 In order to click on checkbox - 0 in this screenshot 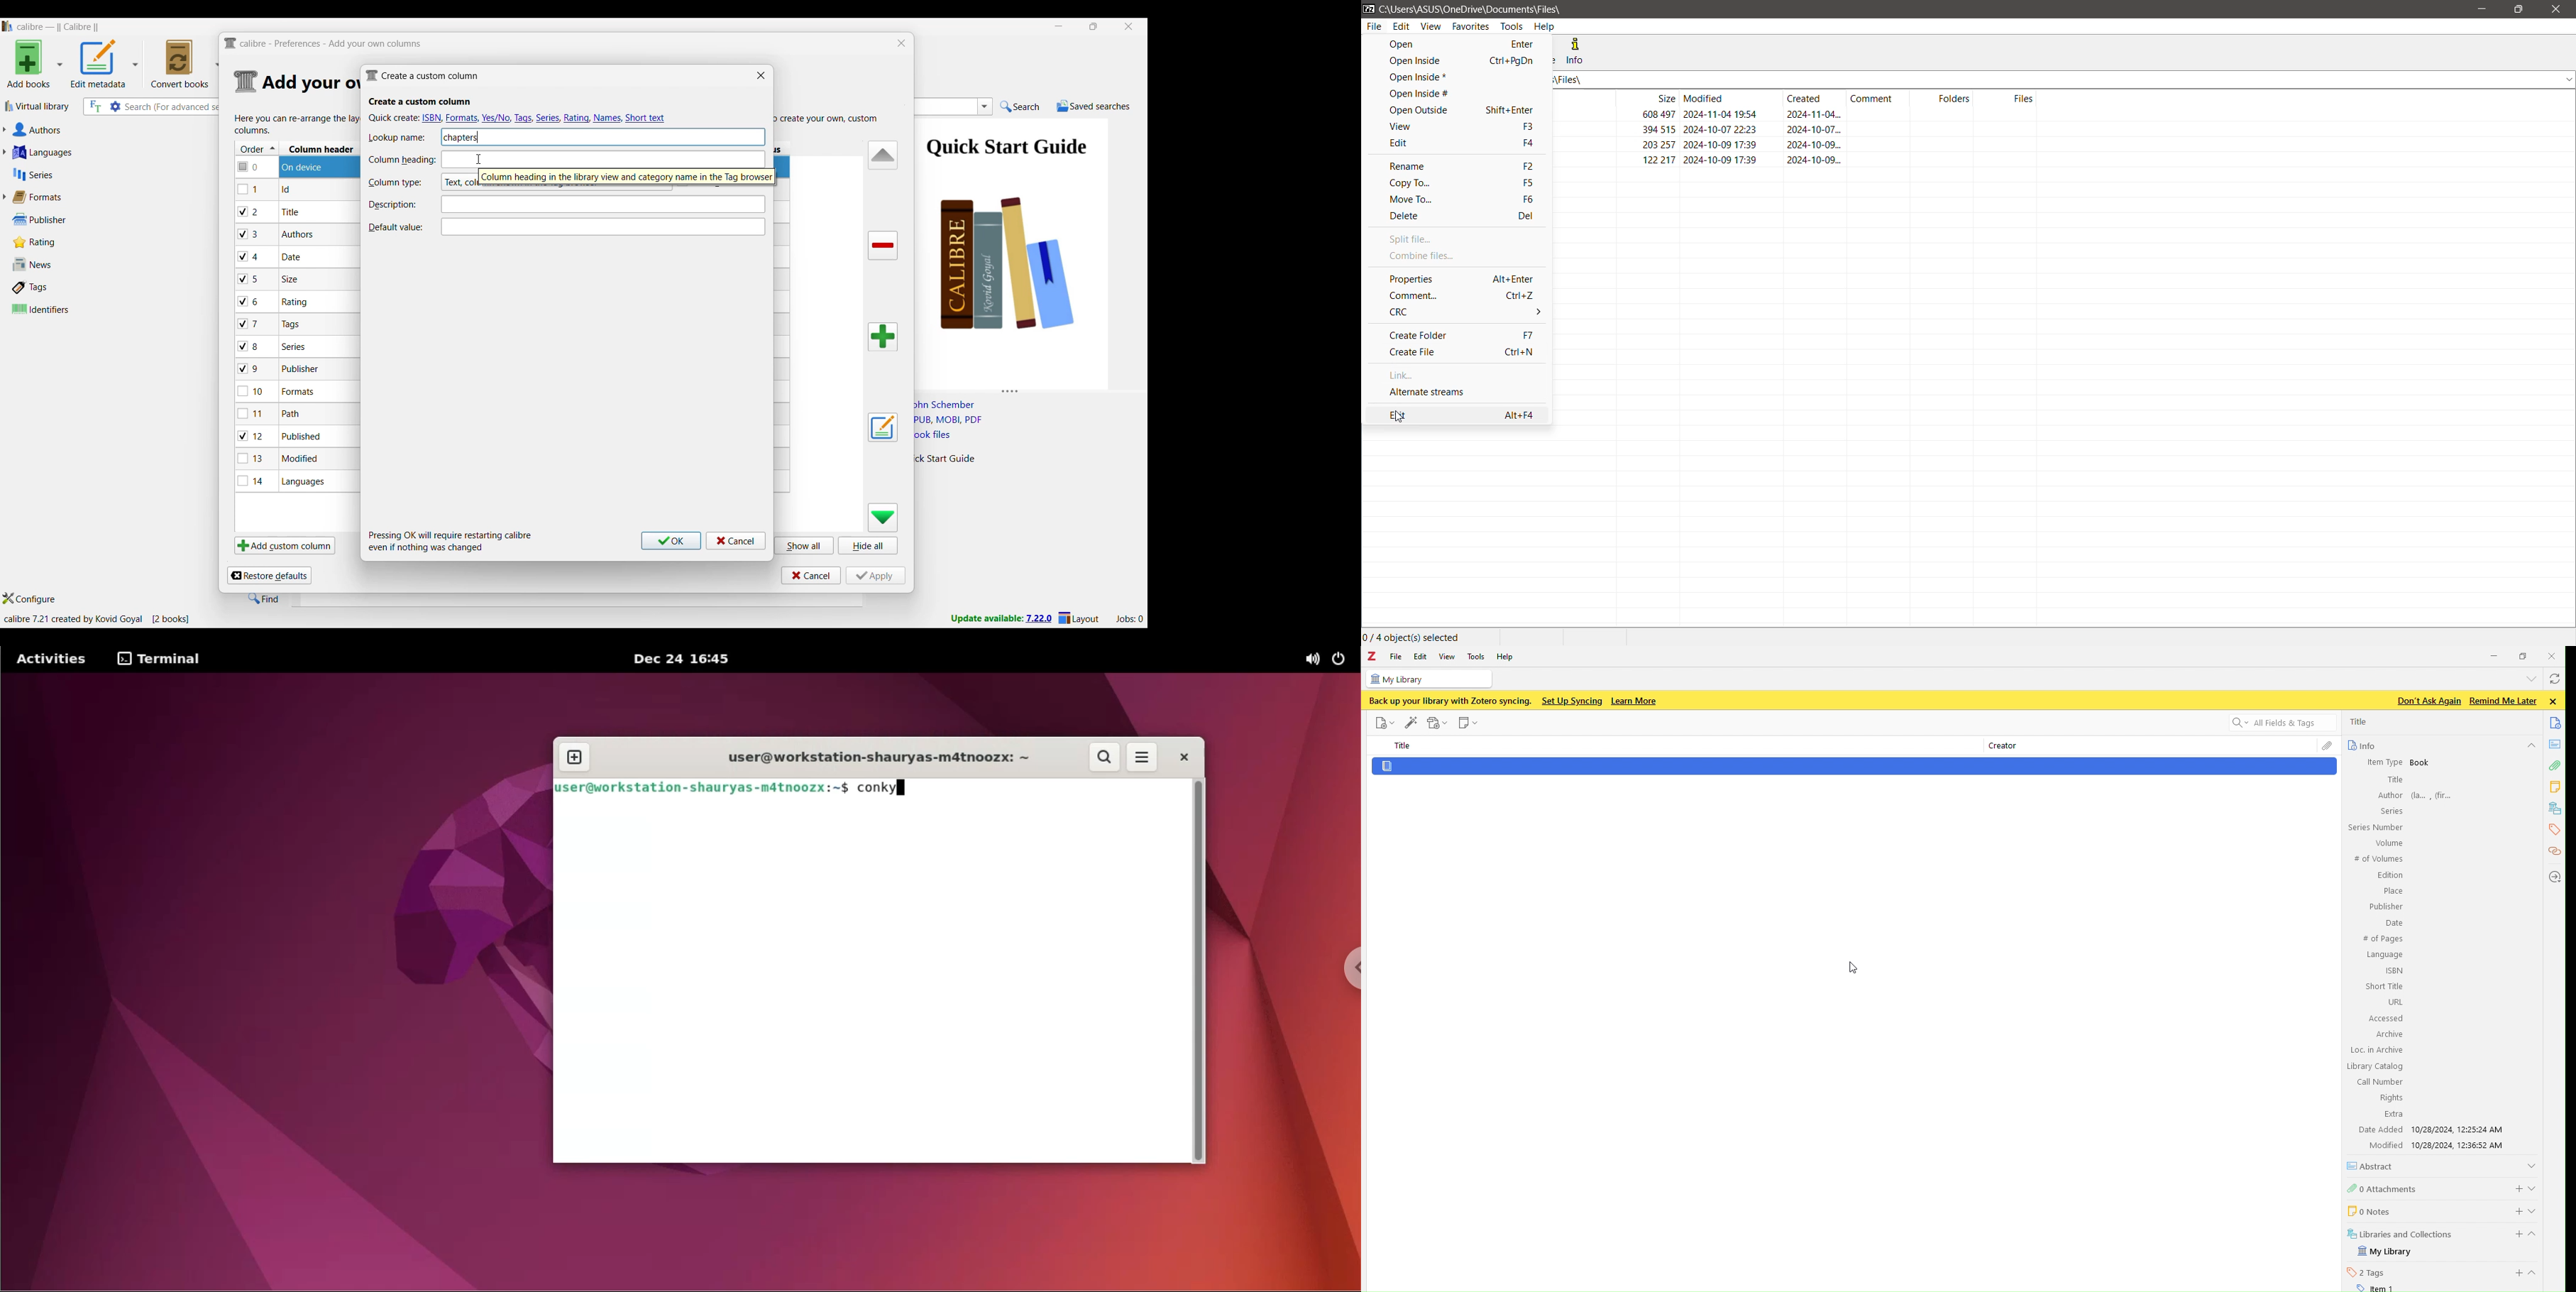, I will do `click(249, 166)`.